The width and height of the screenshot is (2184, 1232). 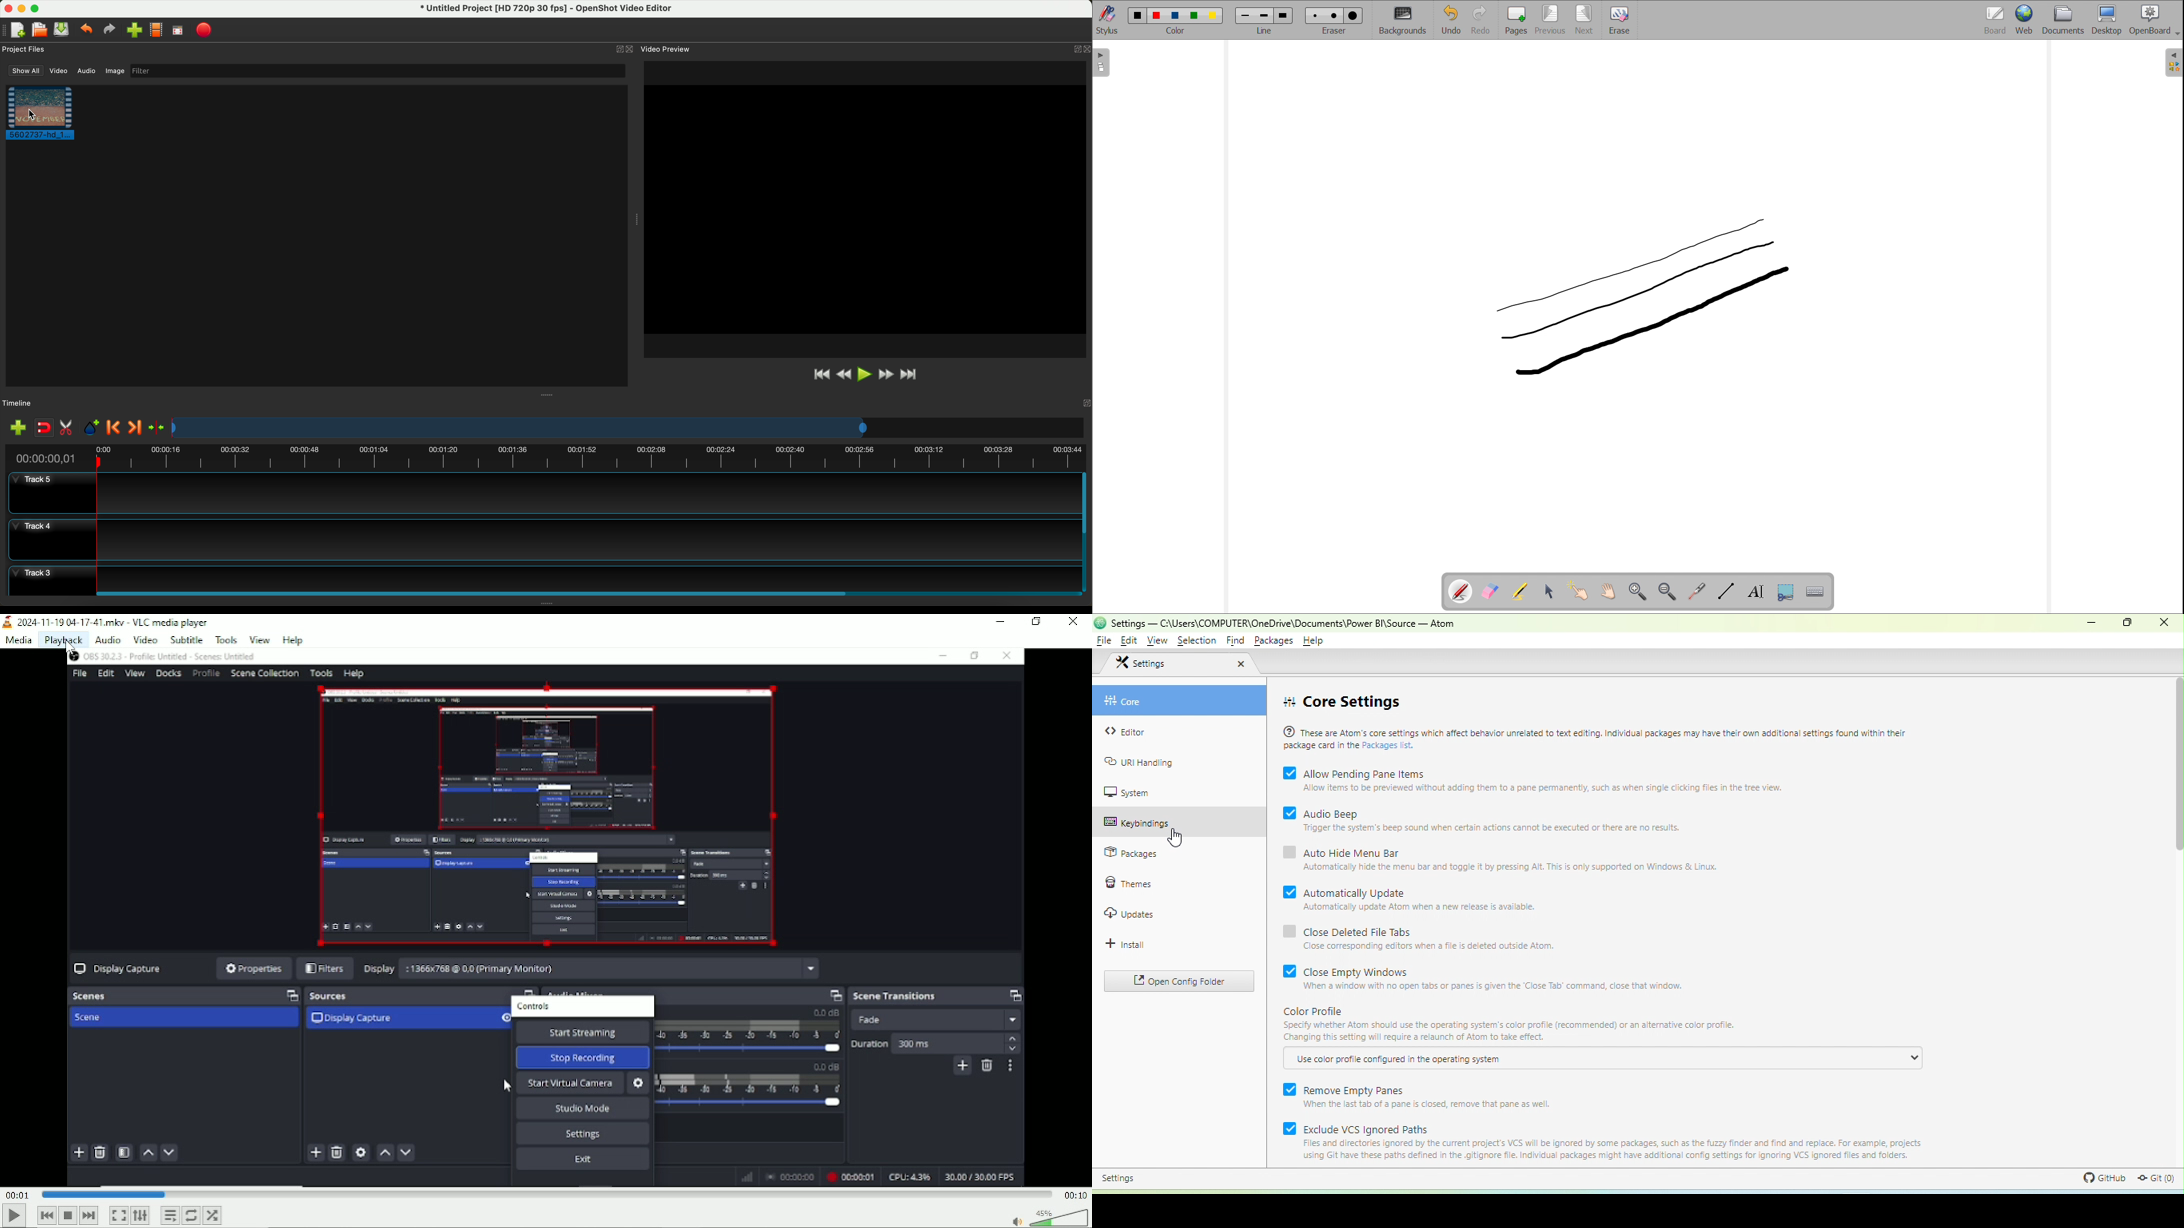 I want to click on Stop playlist, so click(x=68, y=1215).